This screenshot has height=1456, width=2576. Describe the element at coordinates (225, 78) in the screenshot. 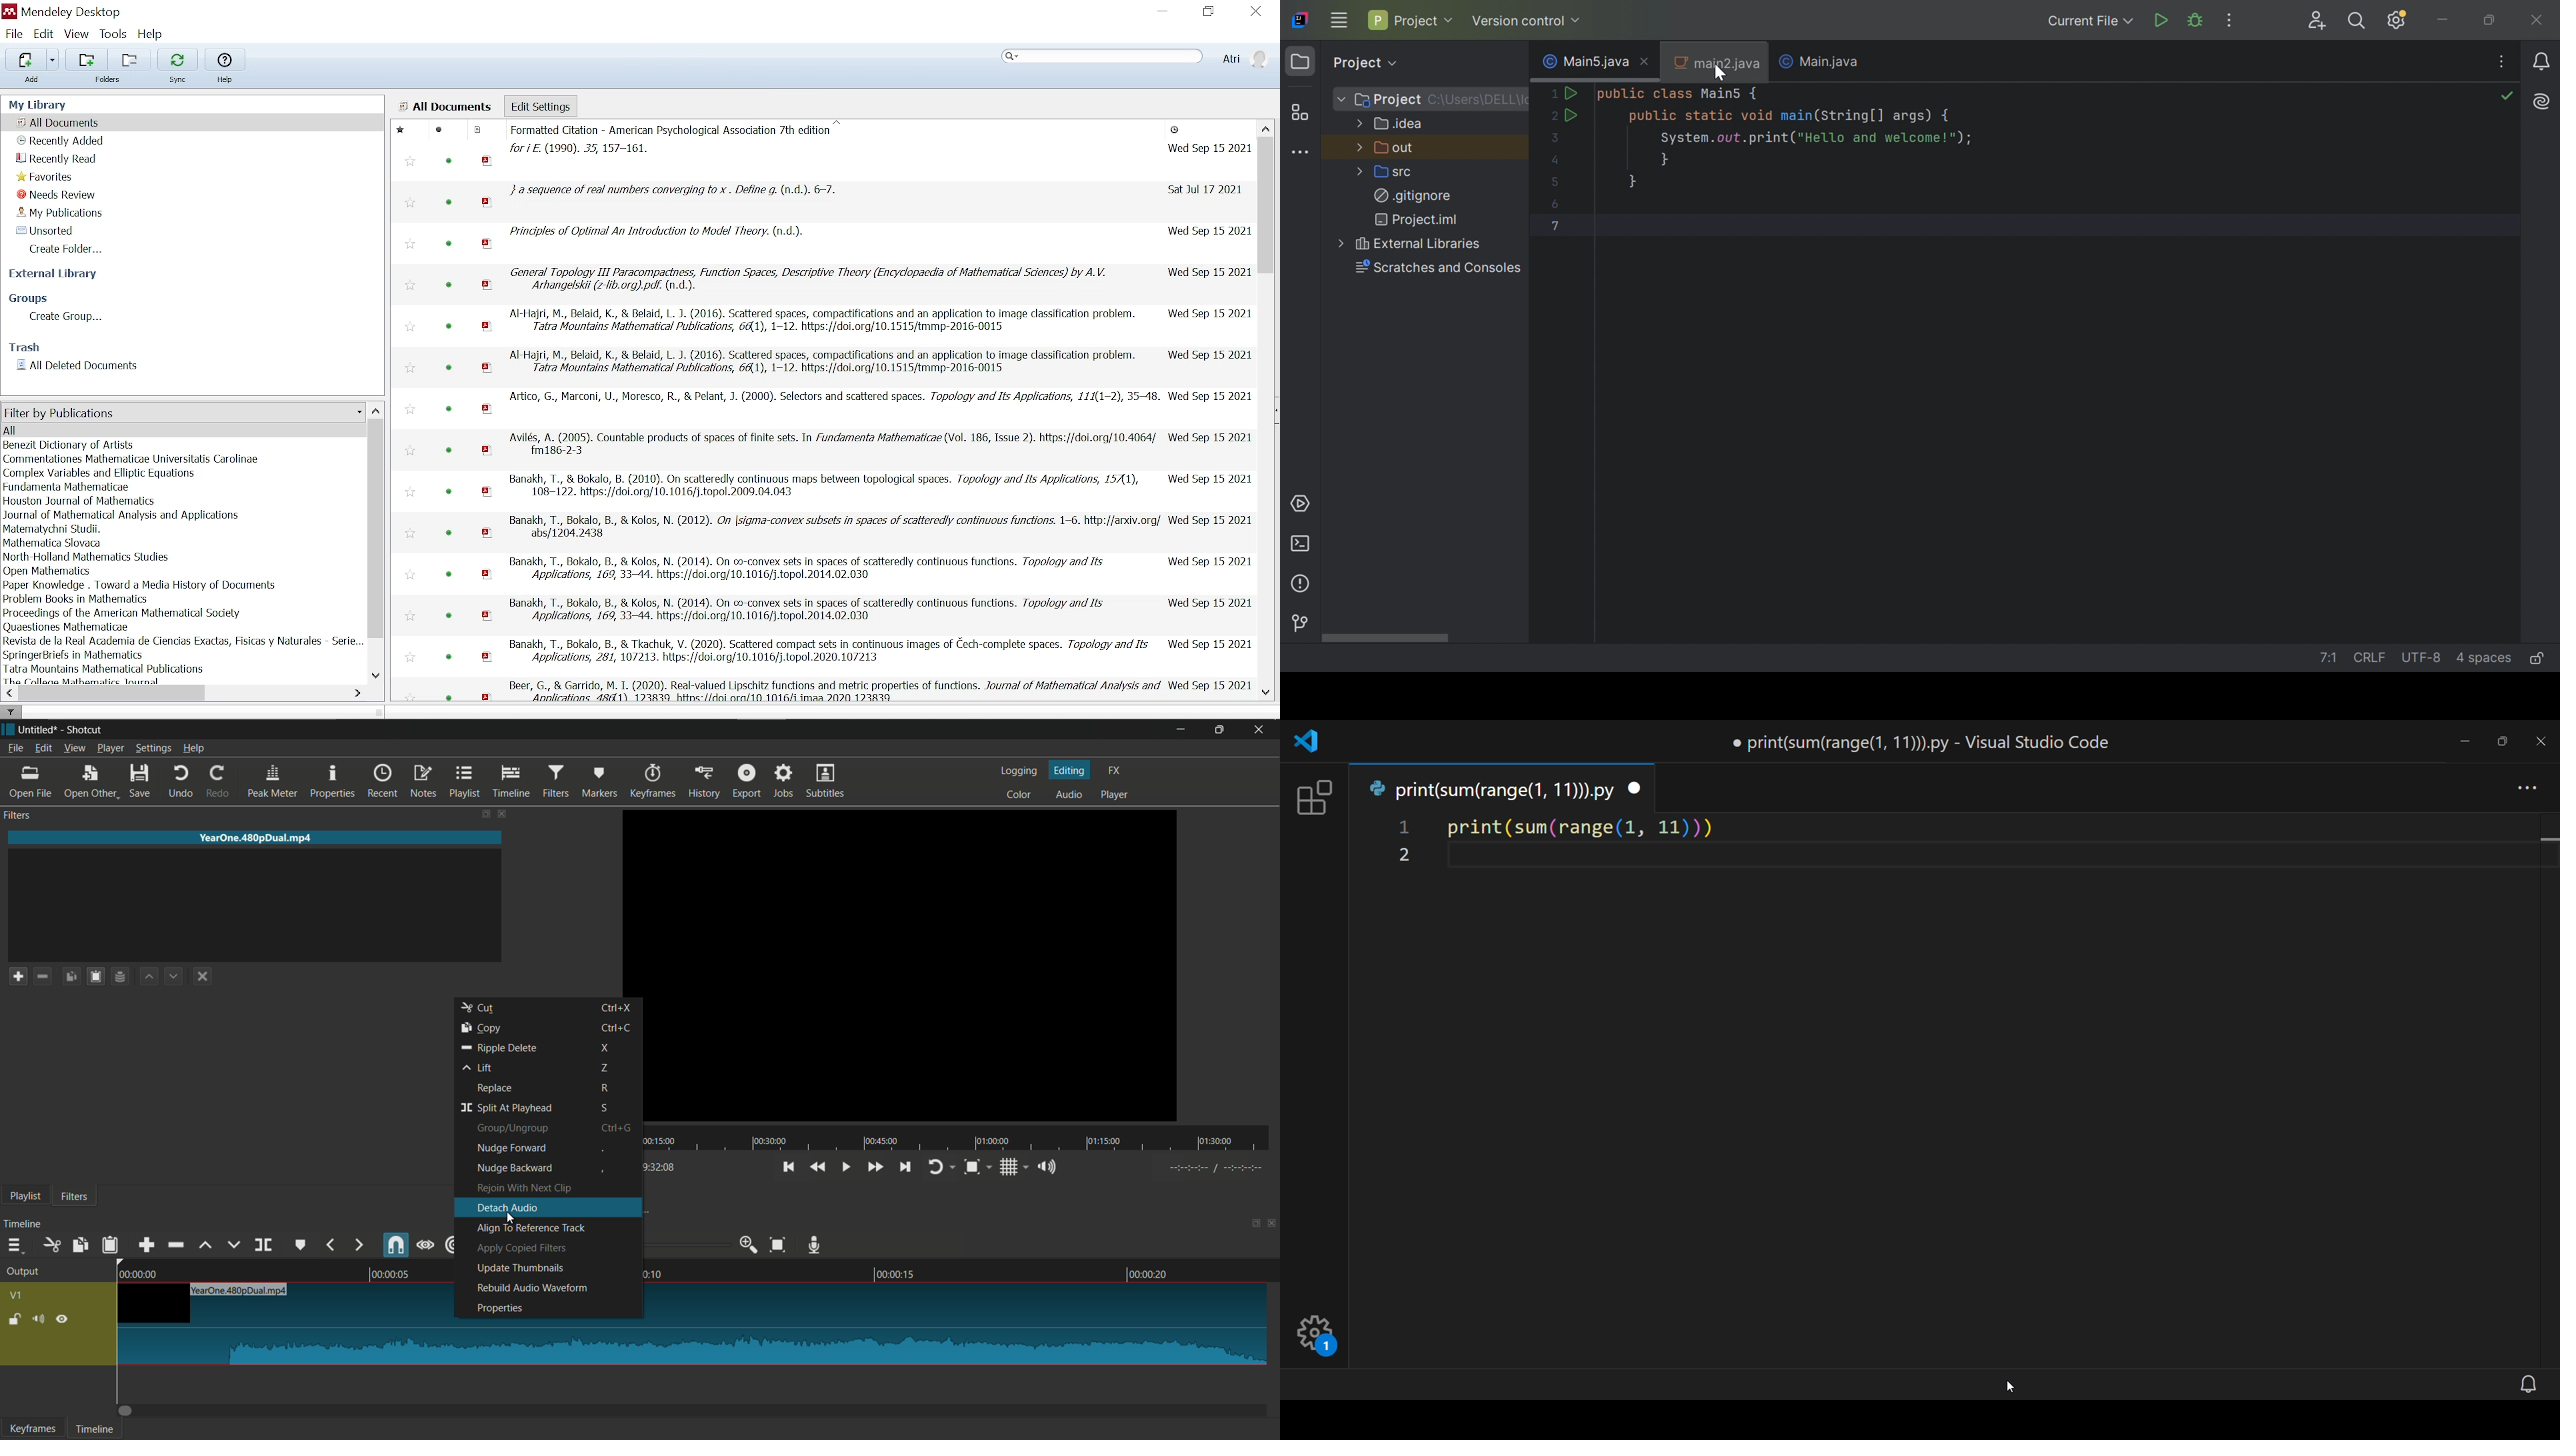

I see `help` at that location.